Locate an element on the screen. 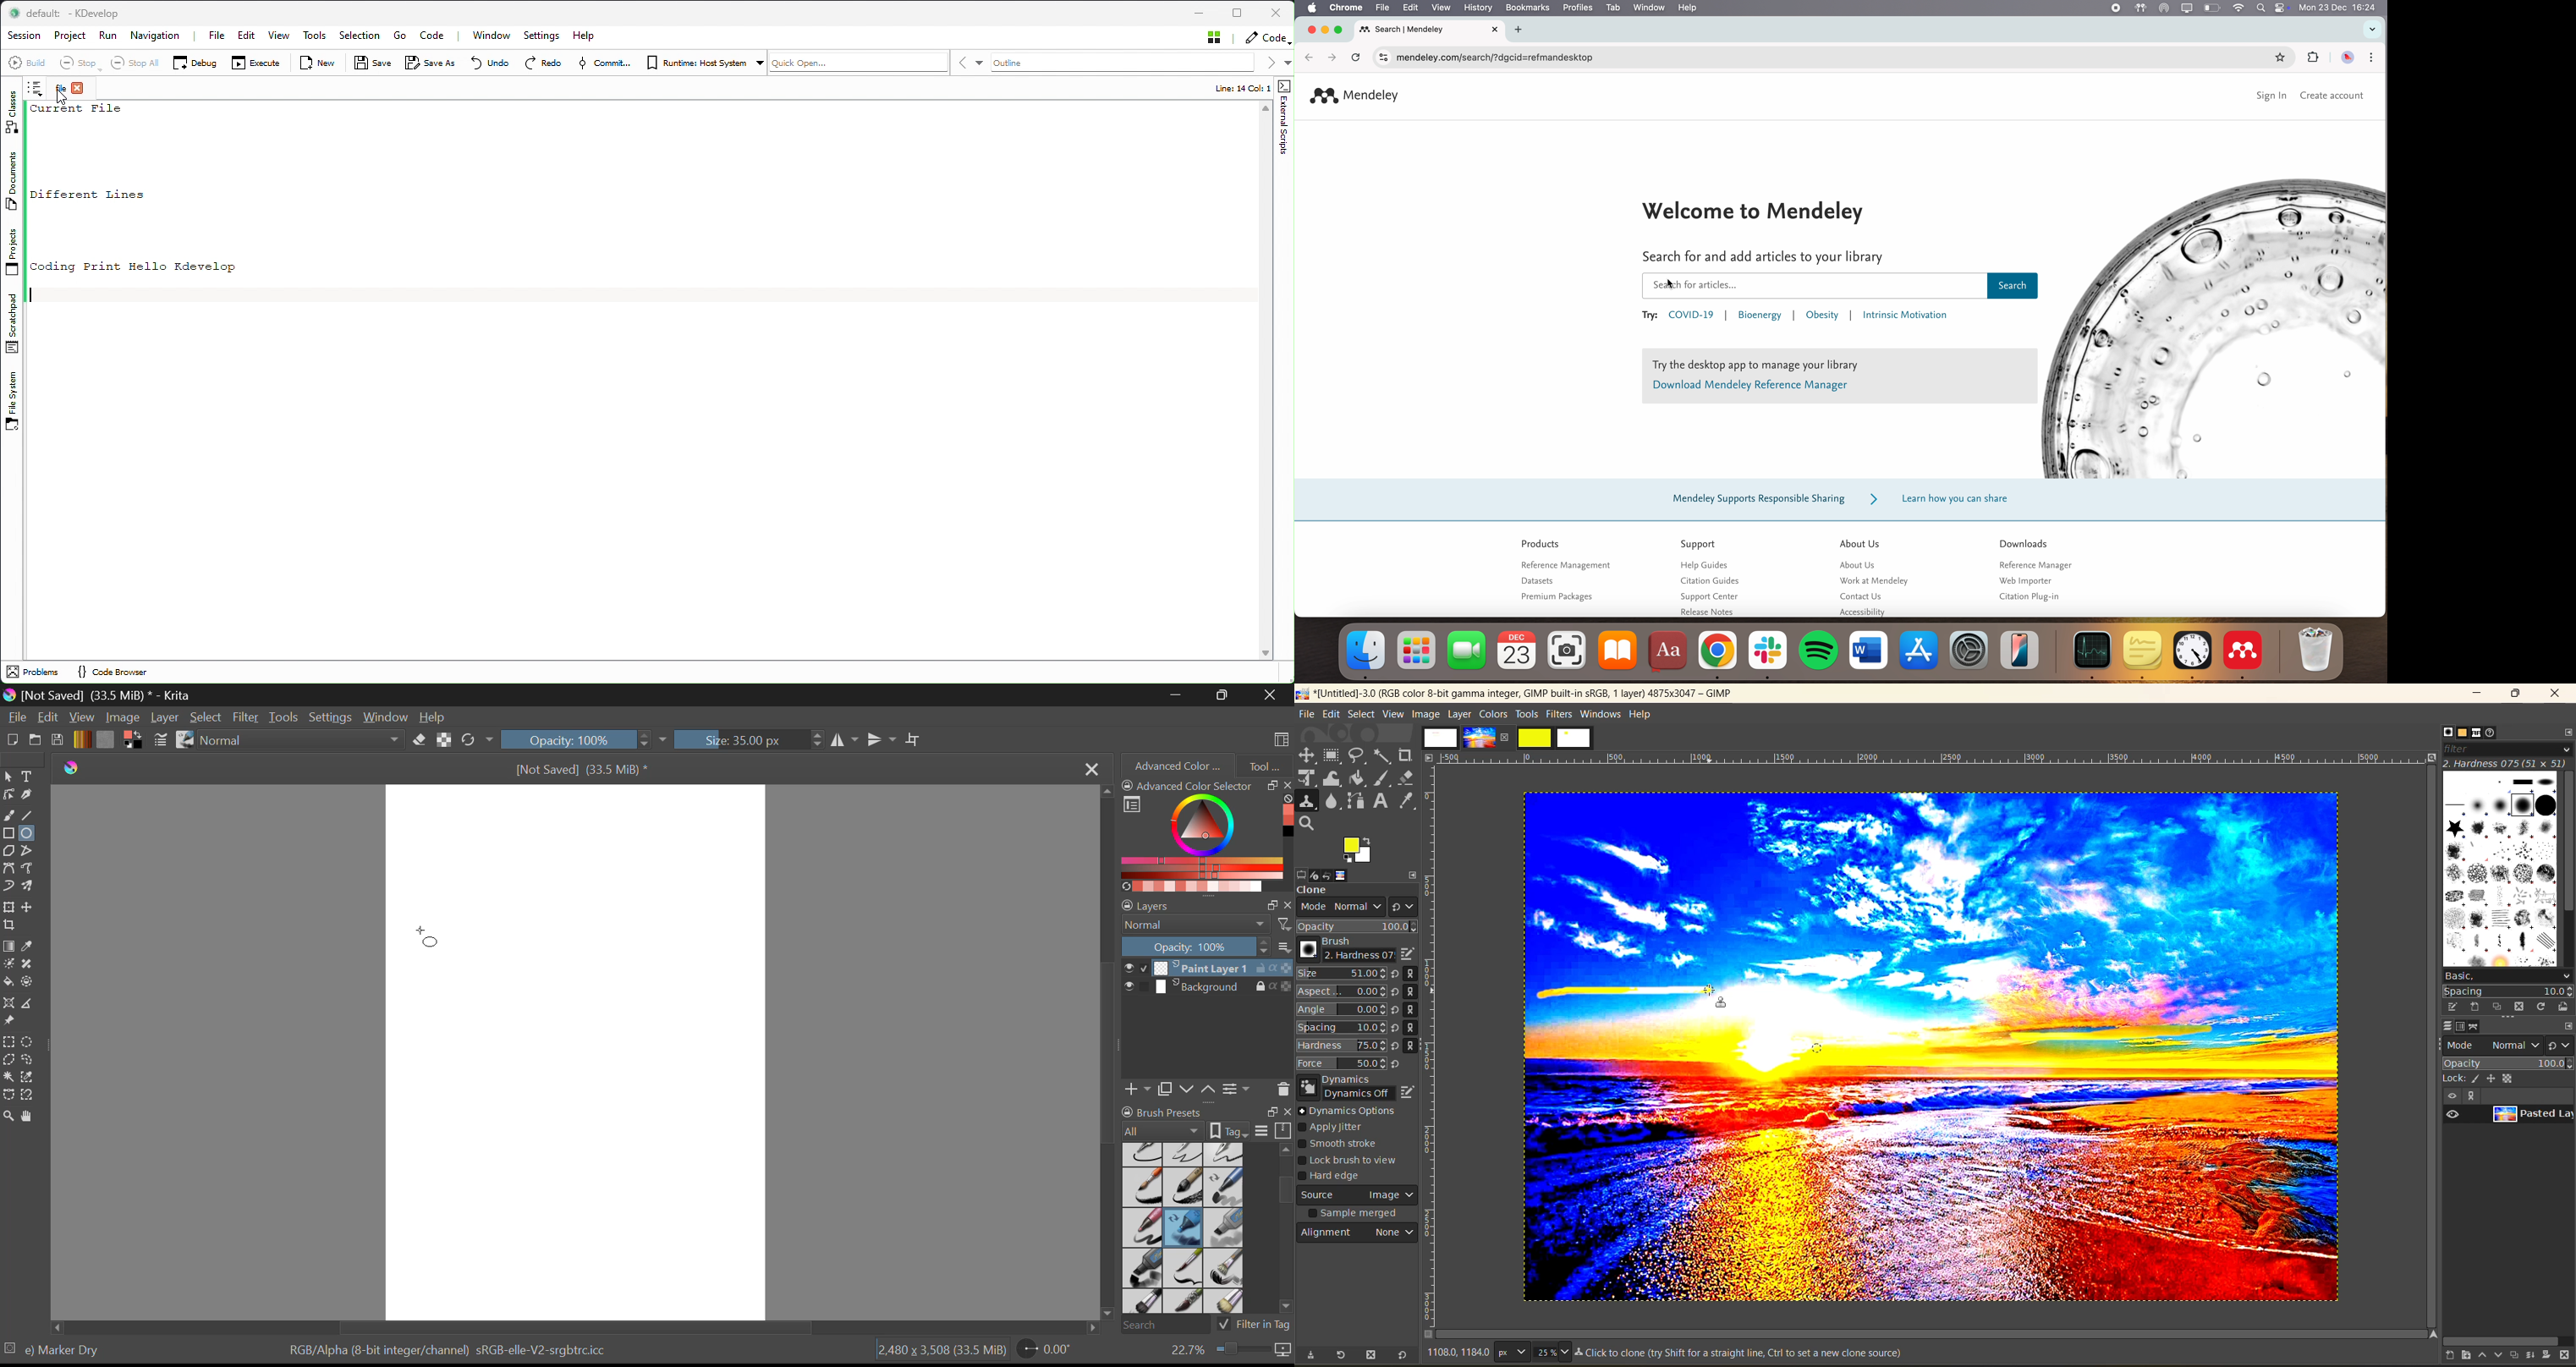  profile picture is located at coordinates (2348, 57).